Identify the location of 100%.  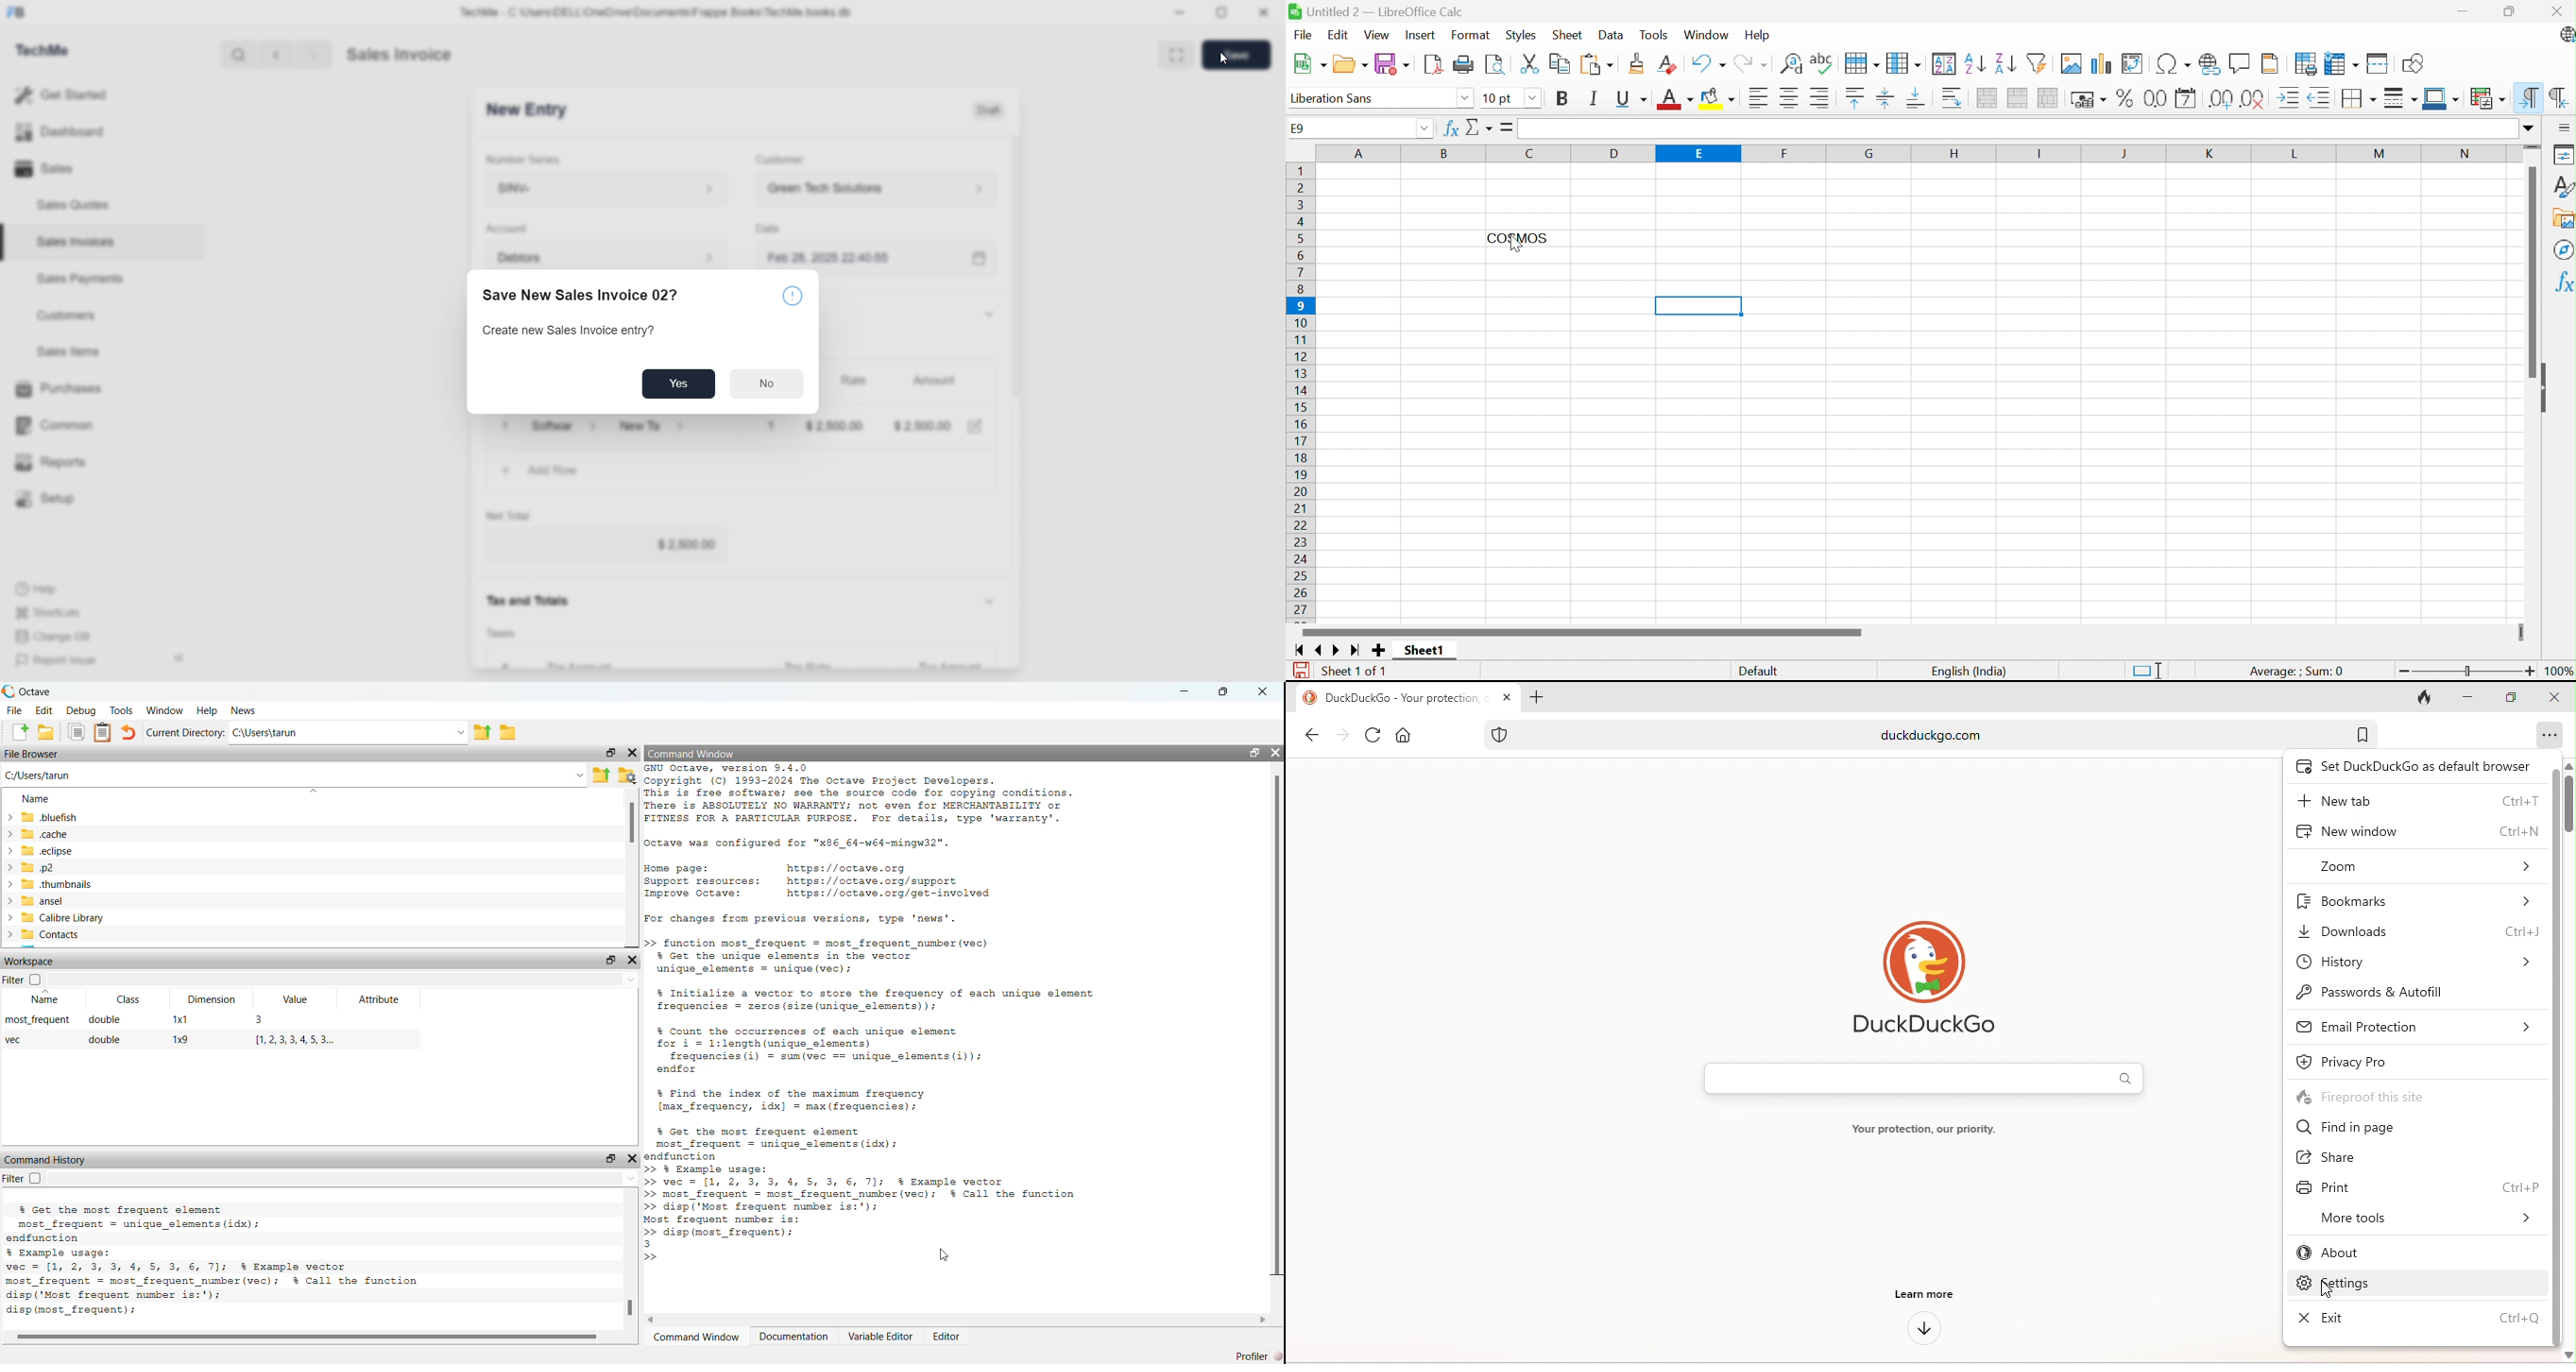
(2559, 671).